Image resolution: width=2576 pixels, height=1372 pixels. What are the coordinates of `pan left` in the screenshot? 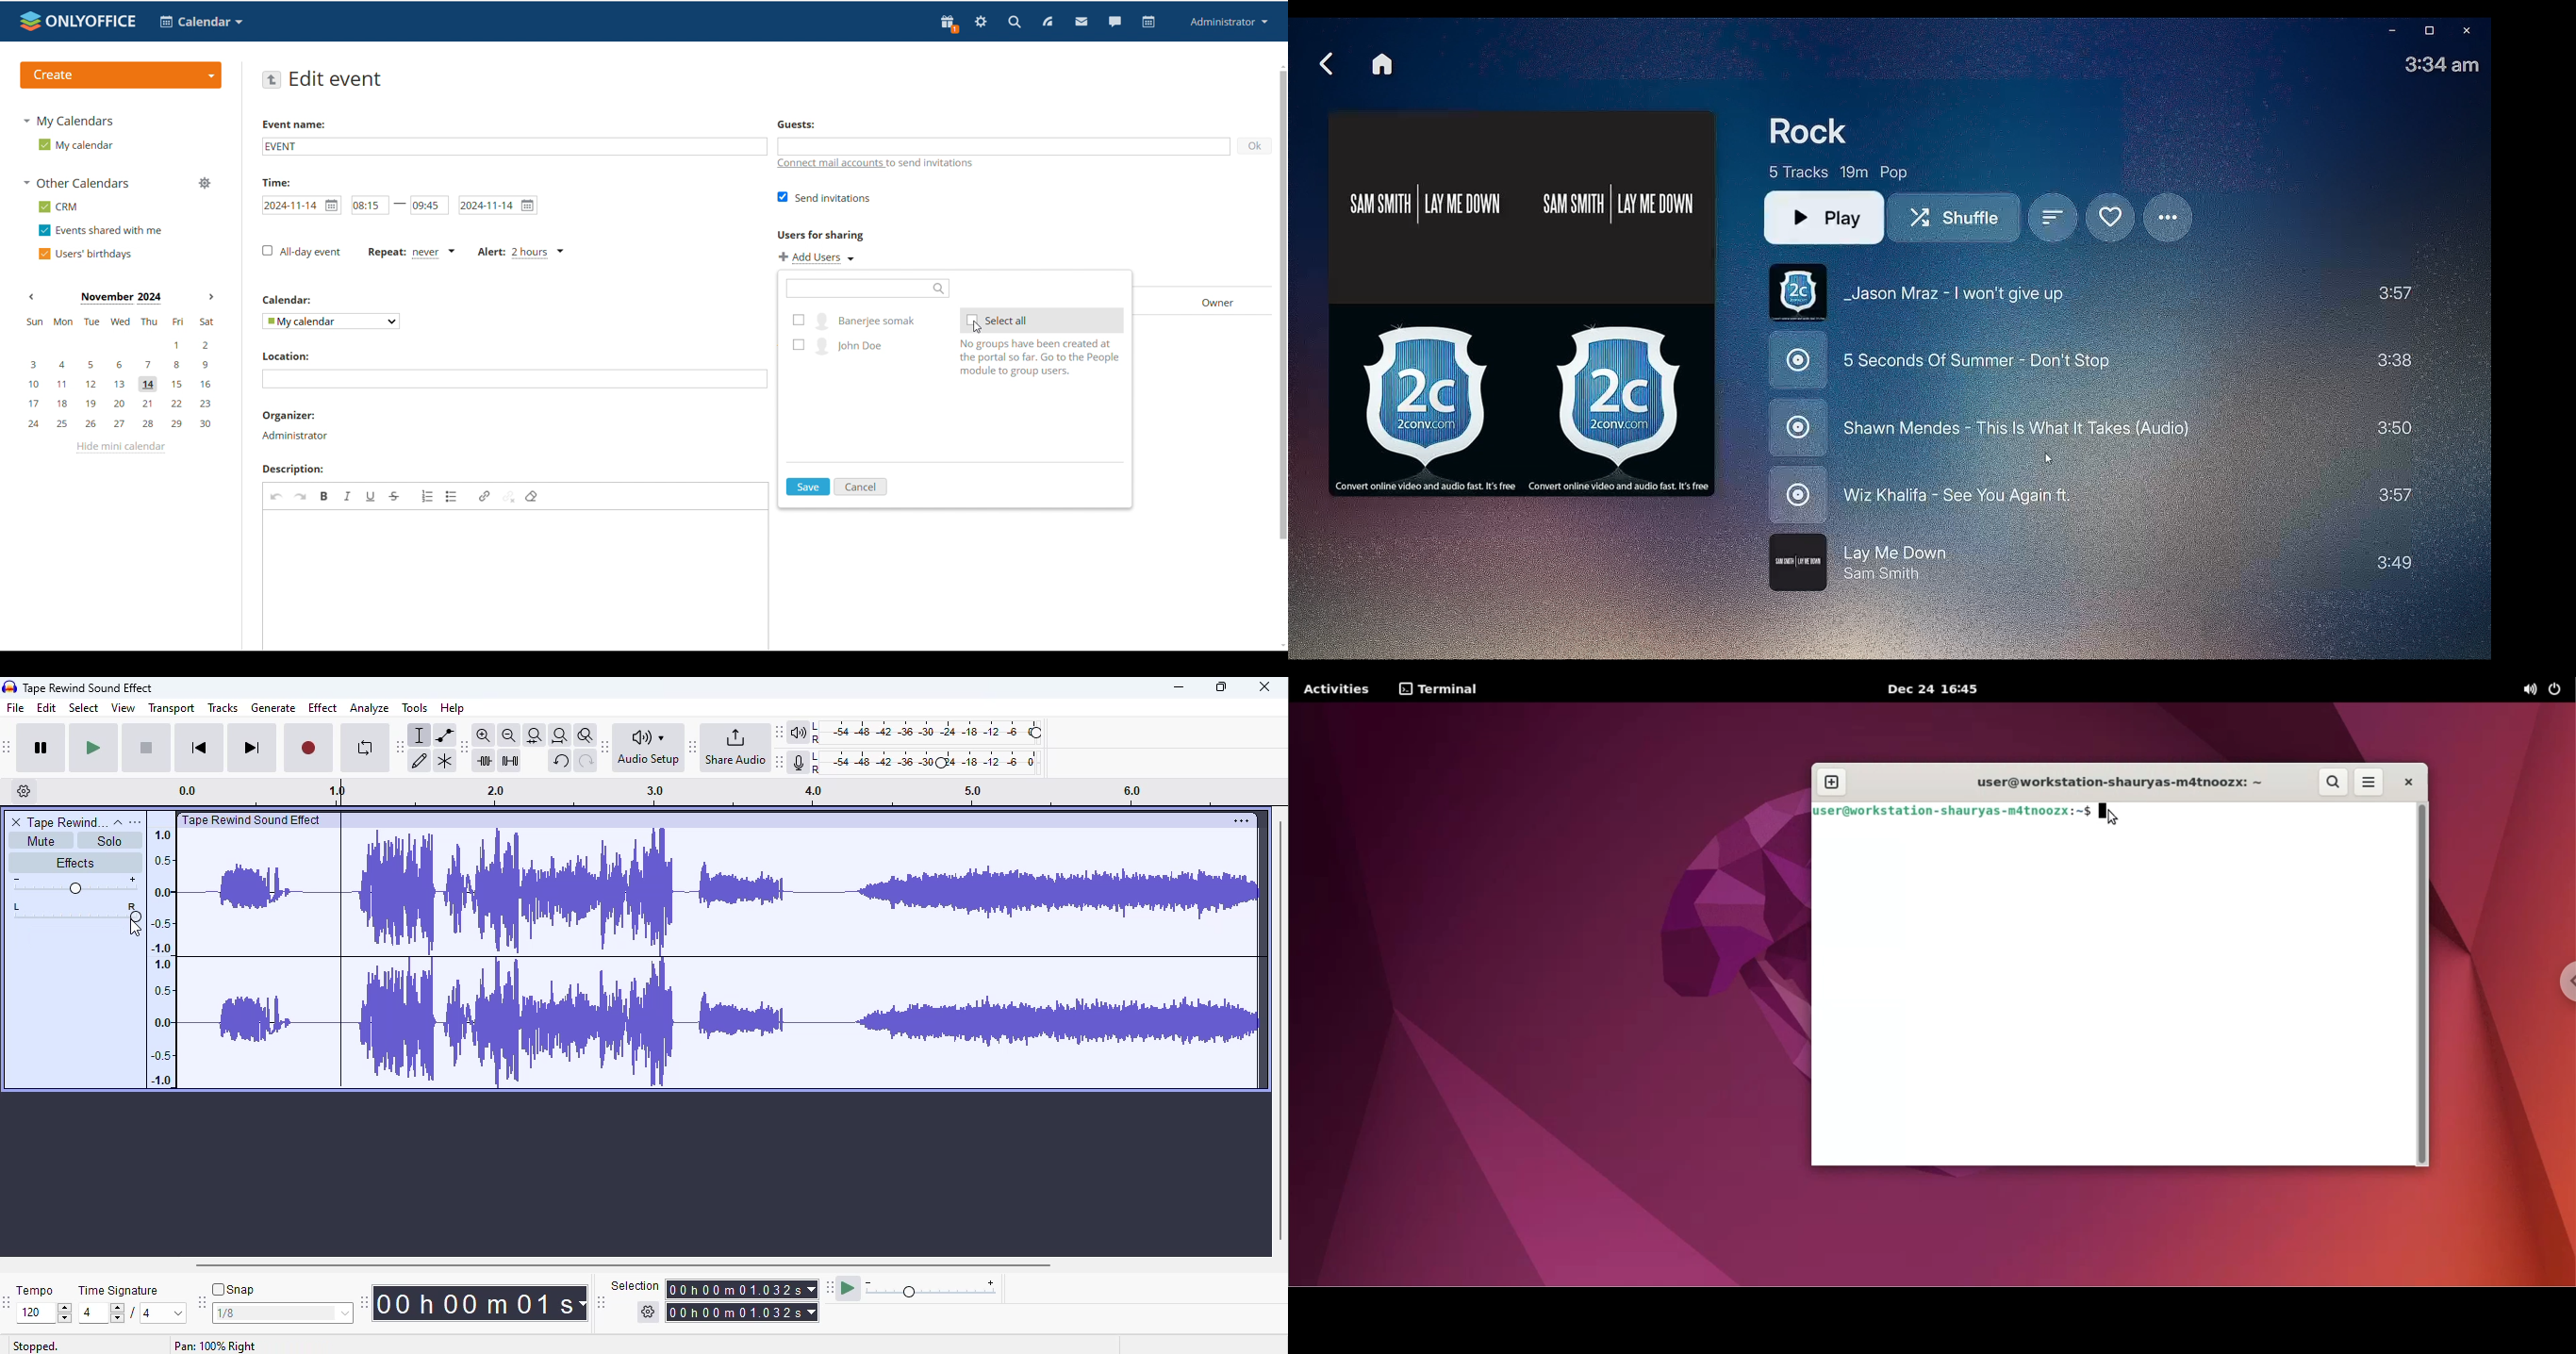 It's located at (19, 912).